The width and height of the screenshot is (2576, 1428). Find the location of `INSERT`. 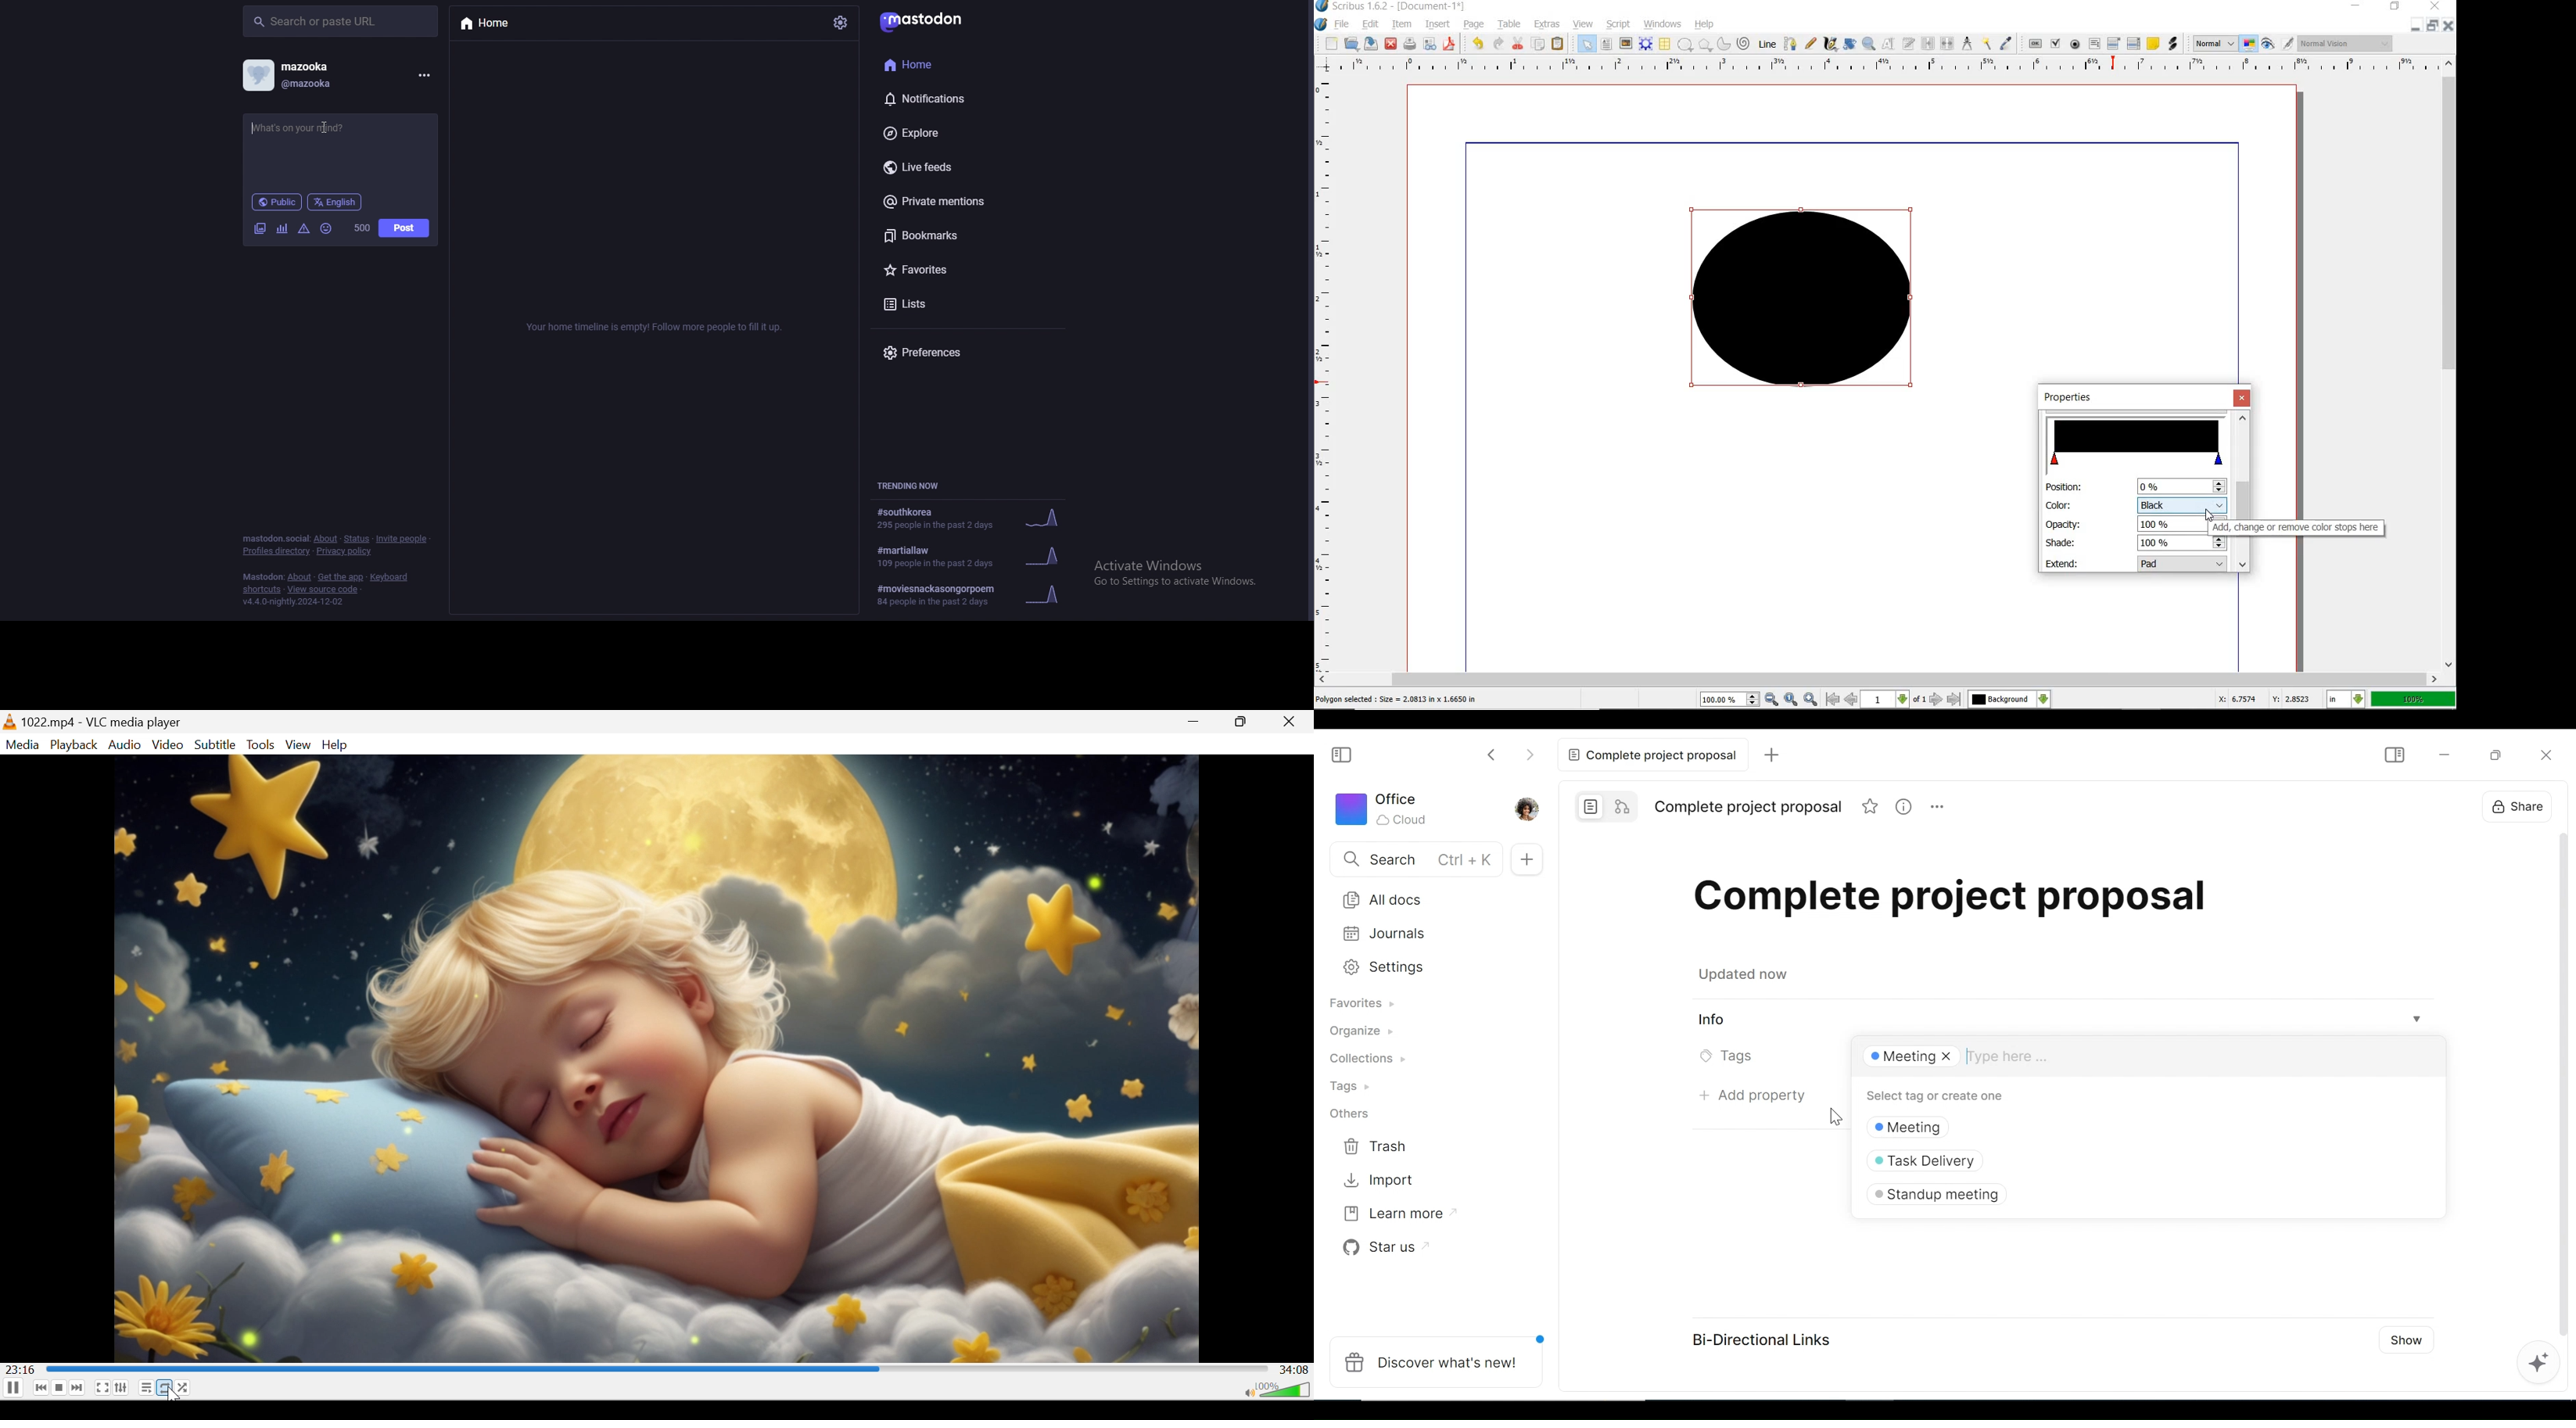

INSERT is located at coordinates (1438, 24).